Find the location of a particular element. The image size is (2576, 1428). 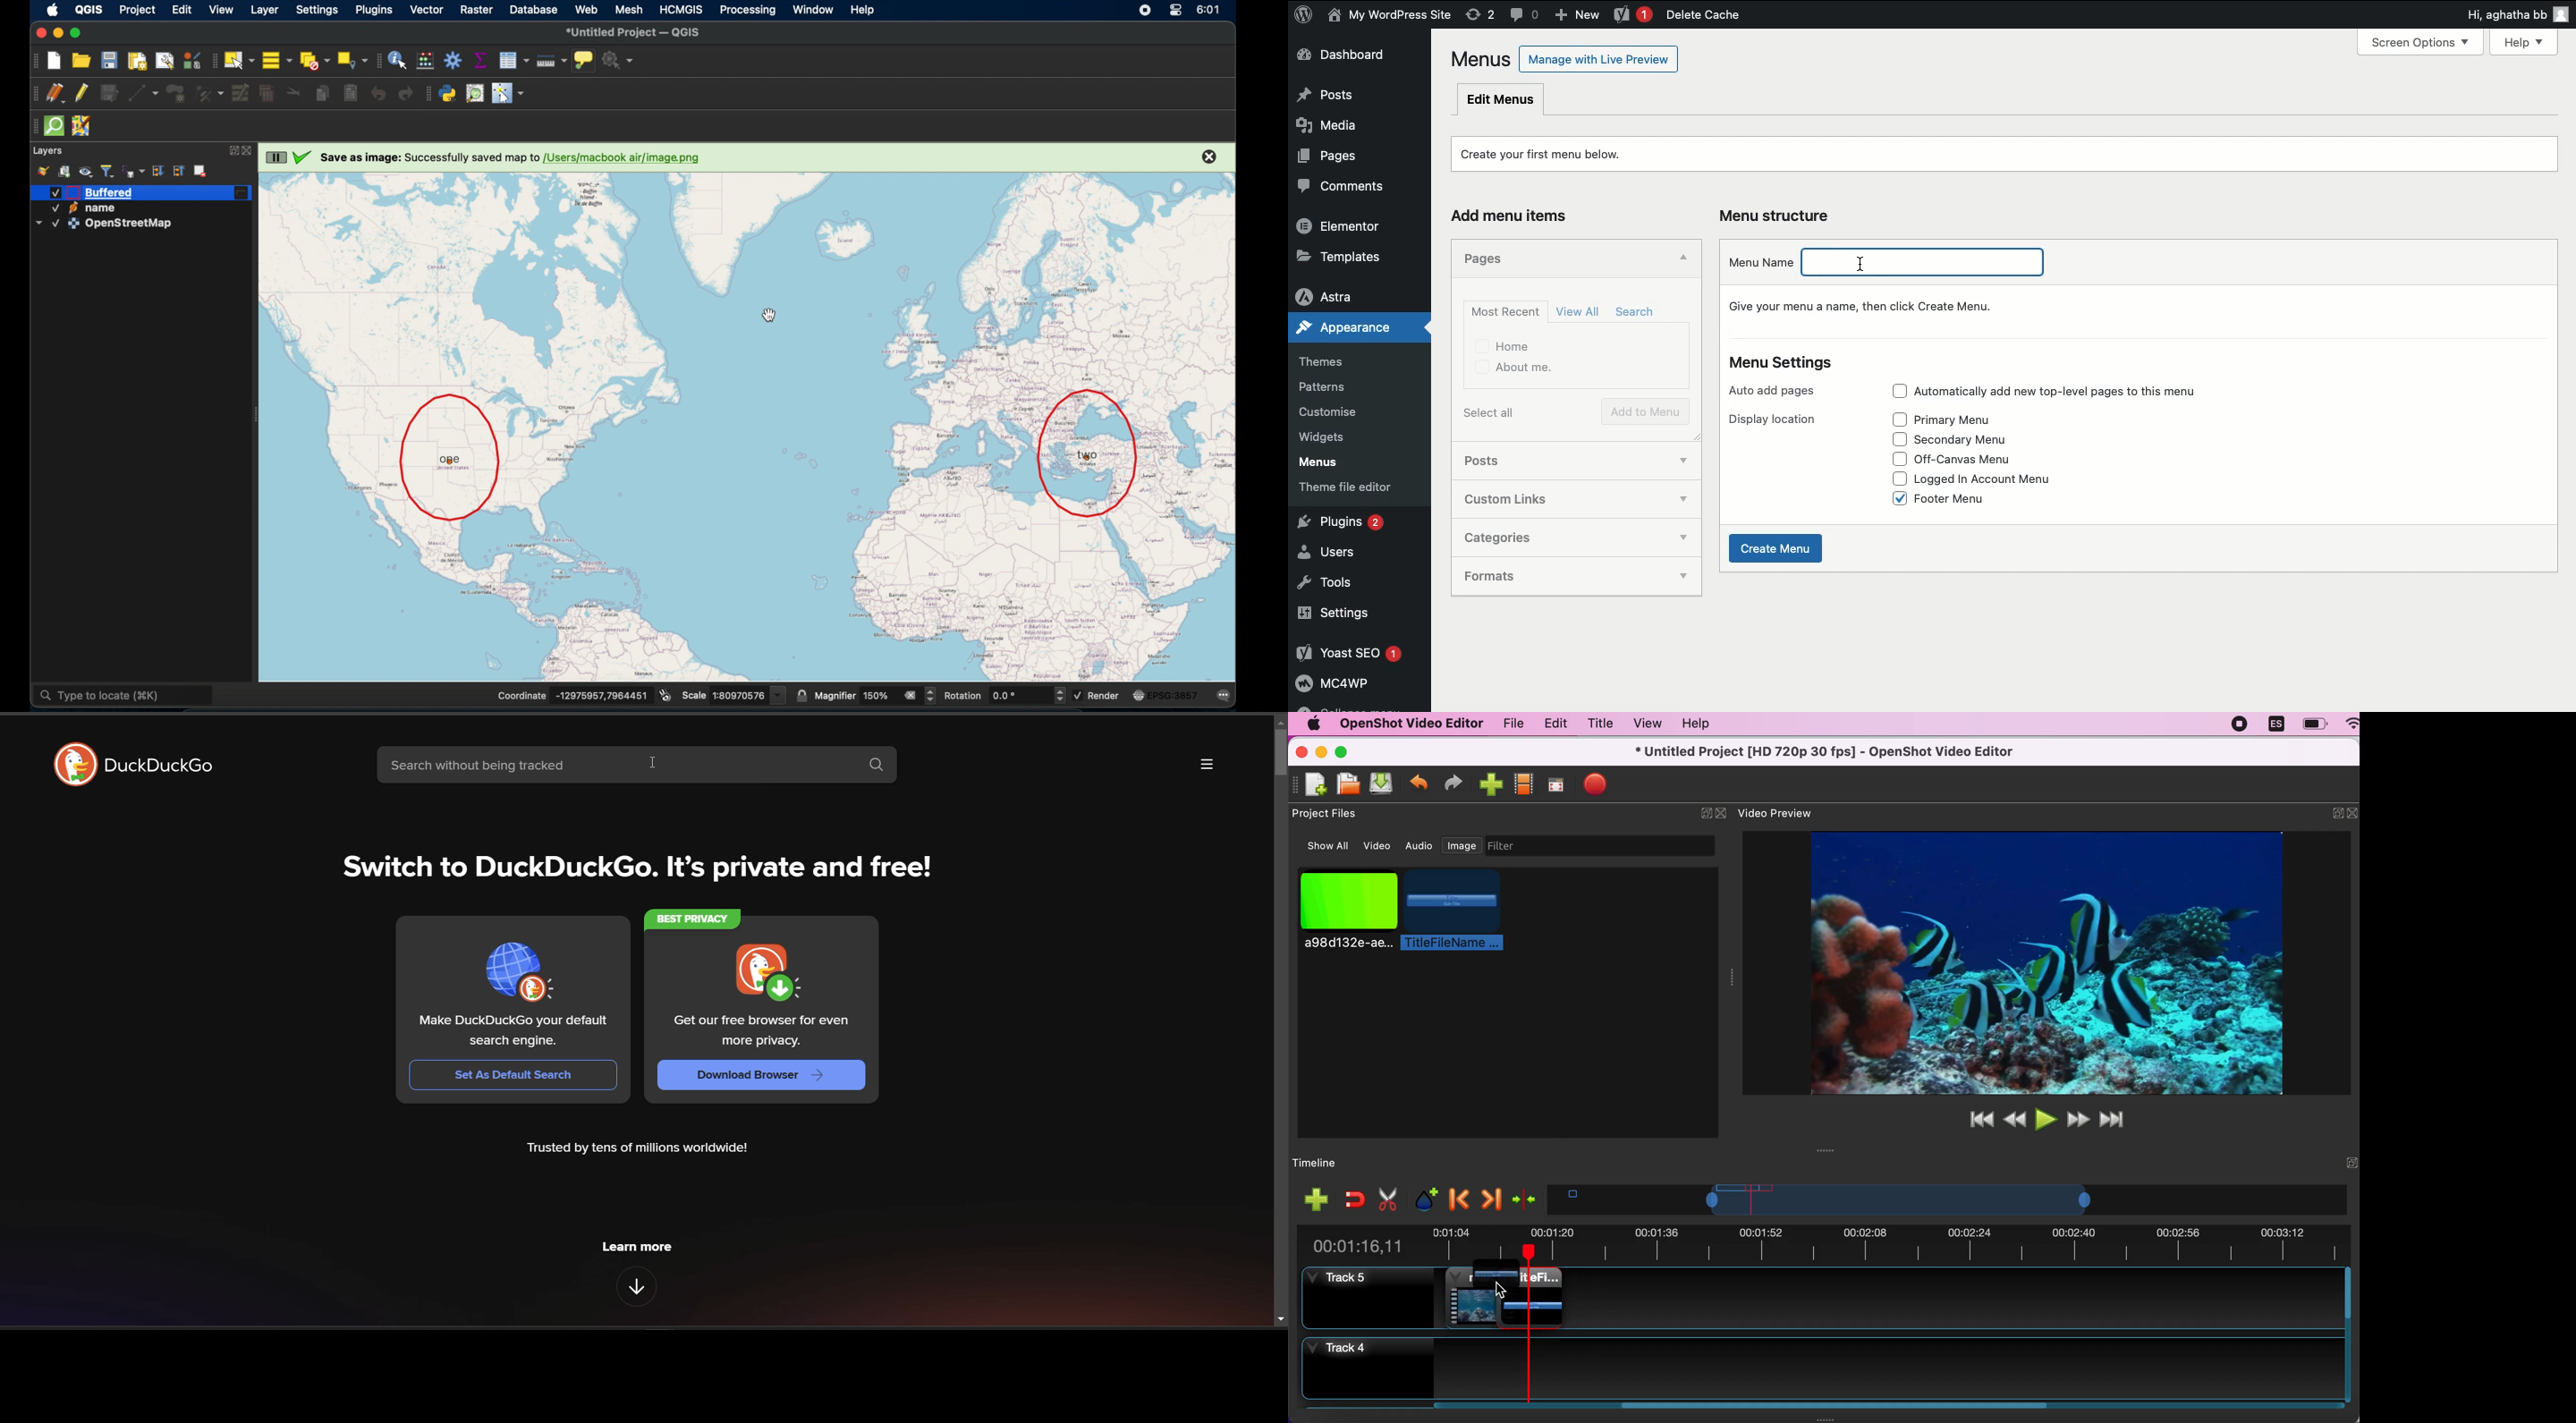

render is located at coordinates (1106, 695).